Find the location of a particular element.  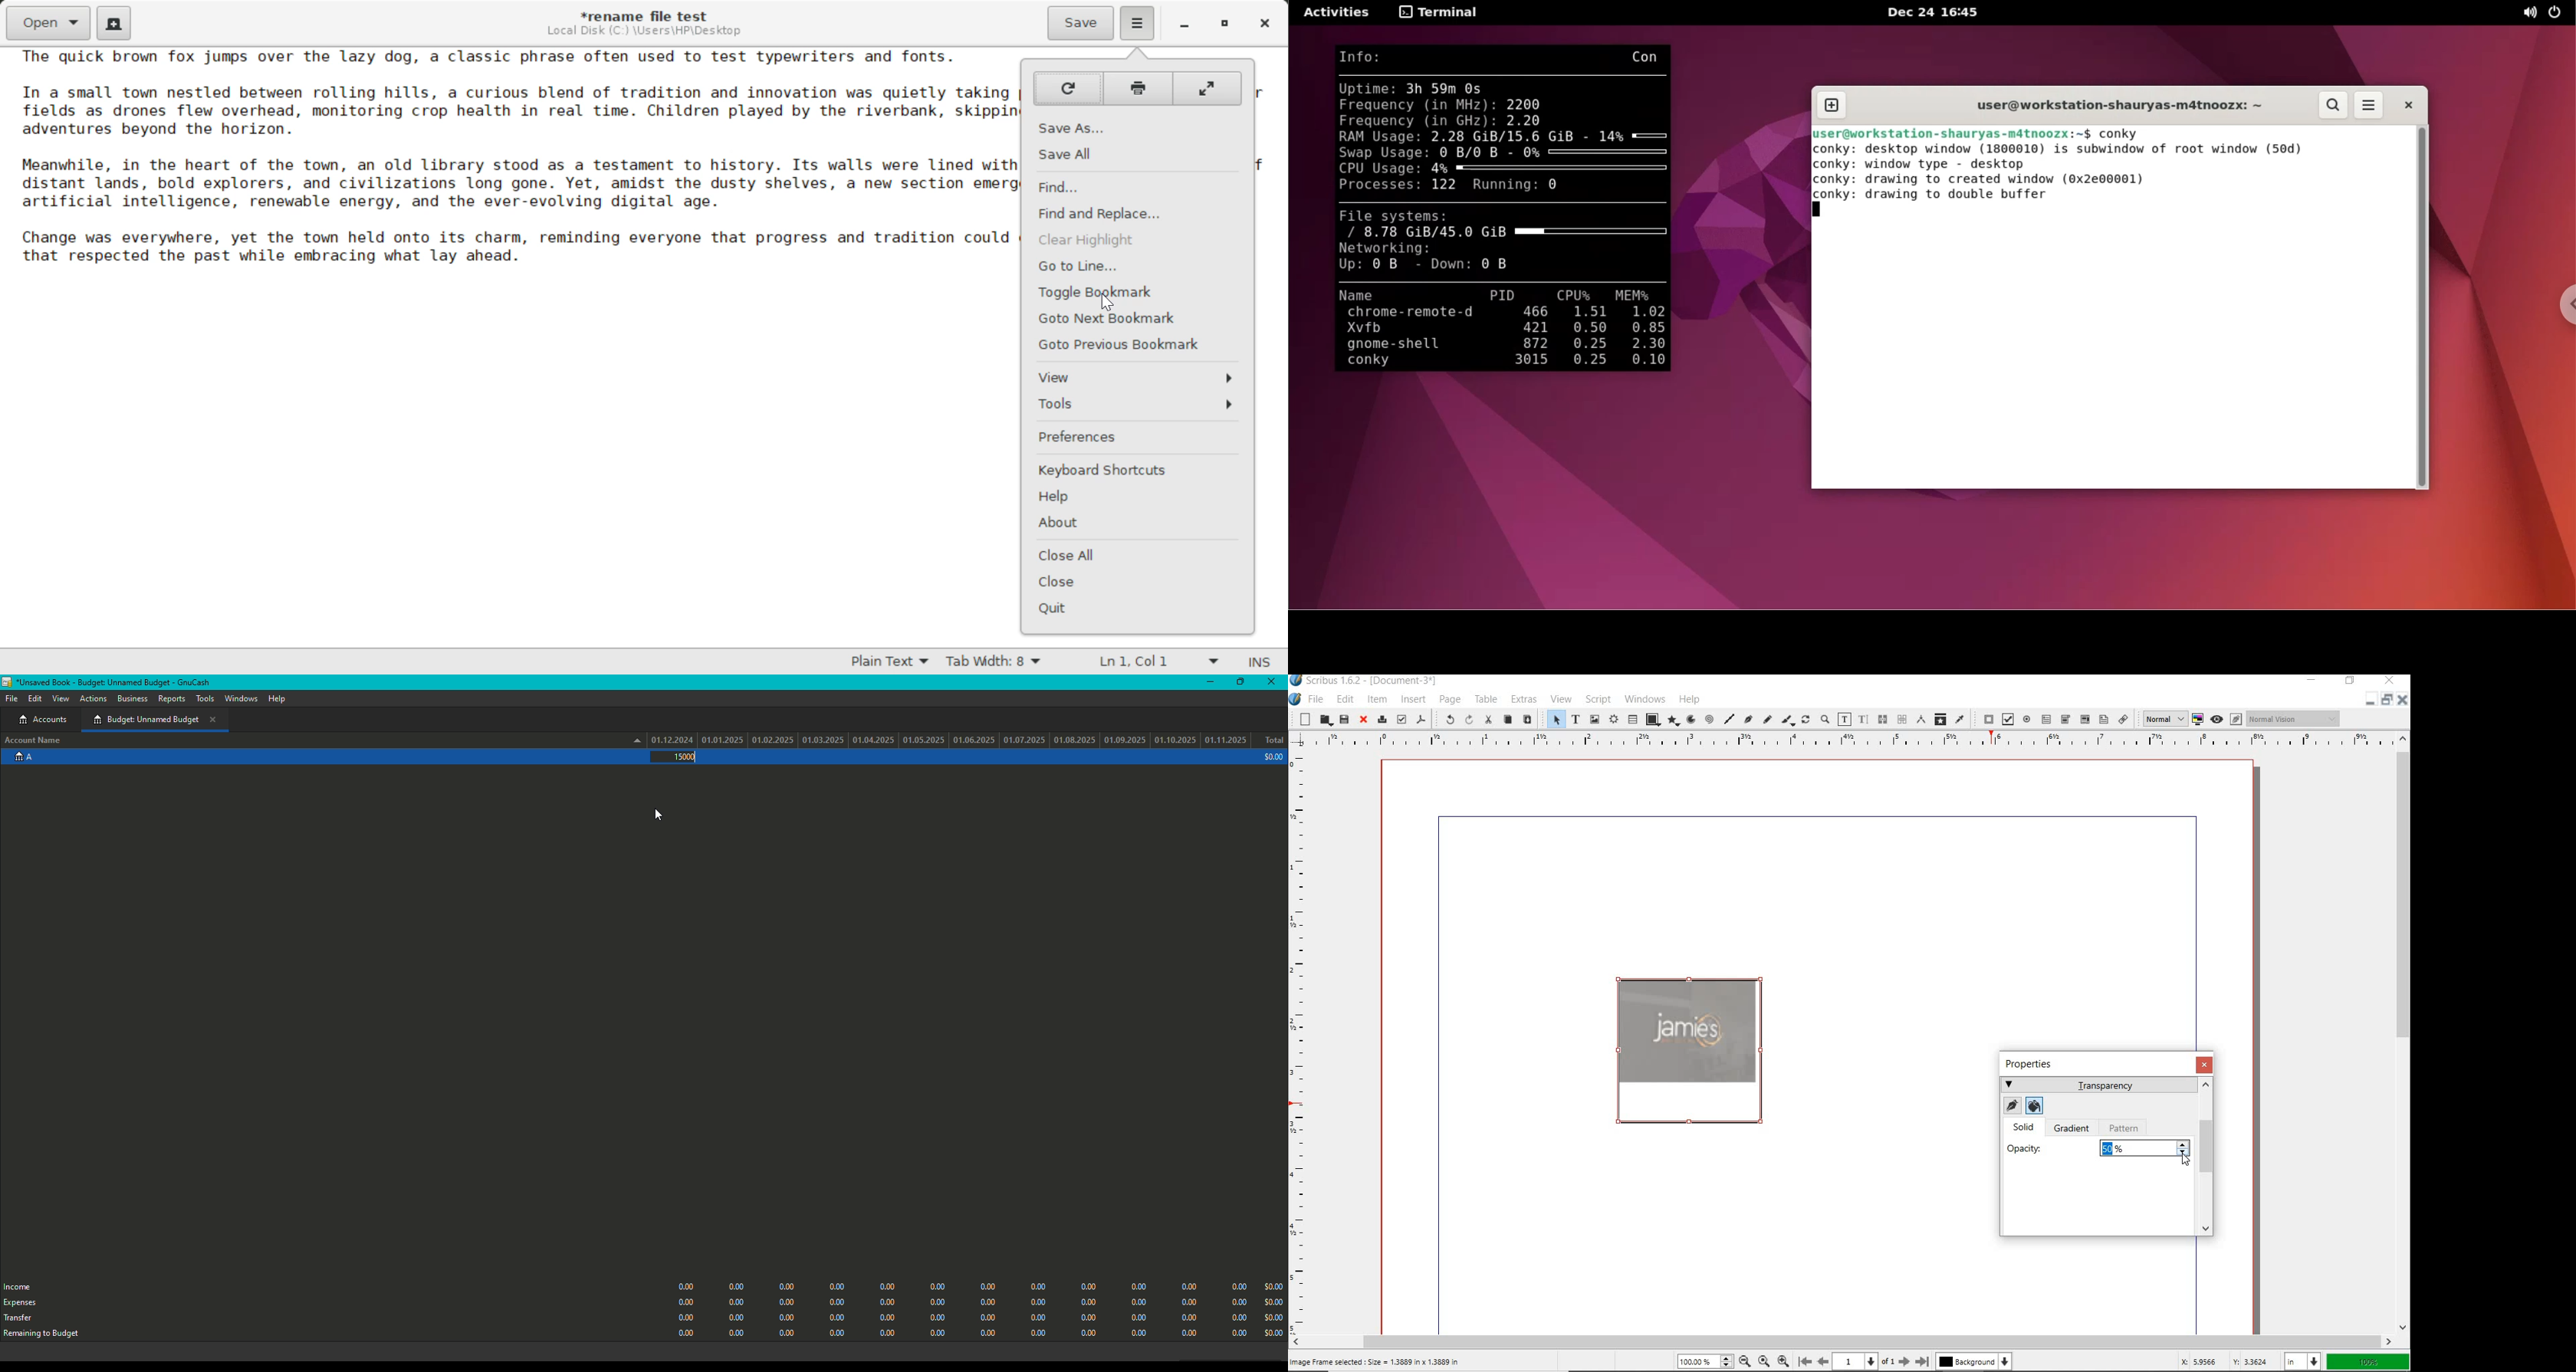

background is located at coordinates (1974, 1362).